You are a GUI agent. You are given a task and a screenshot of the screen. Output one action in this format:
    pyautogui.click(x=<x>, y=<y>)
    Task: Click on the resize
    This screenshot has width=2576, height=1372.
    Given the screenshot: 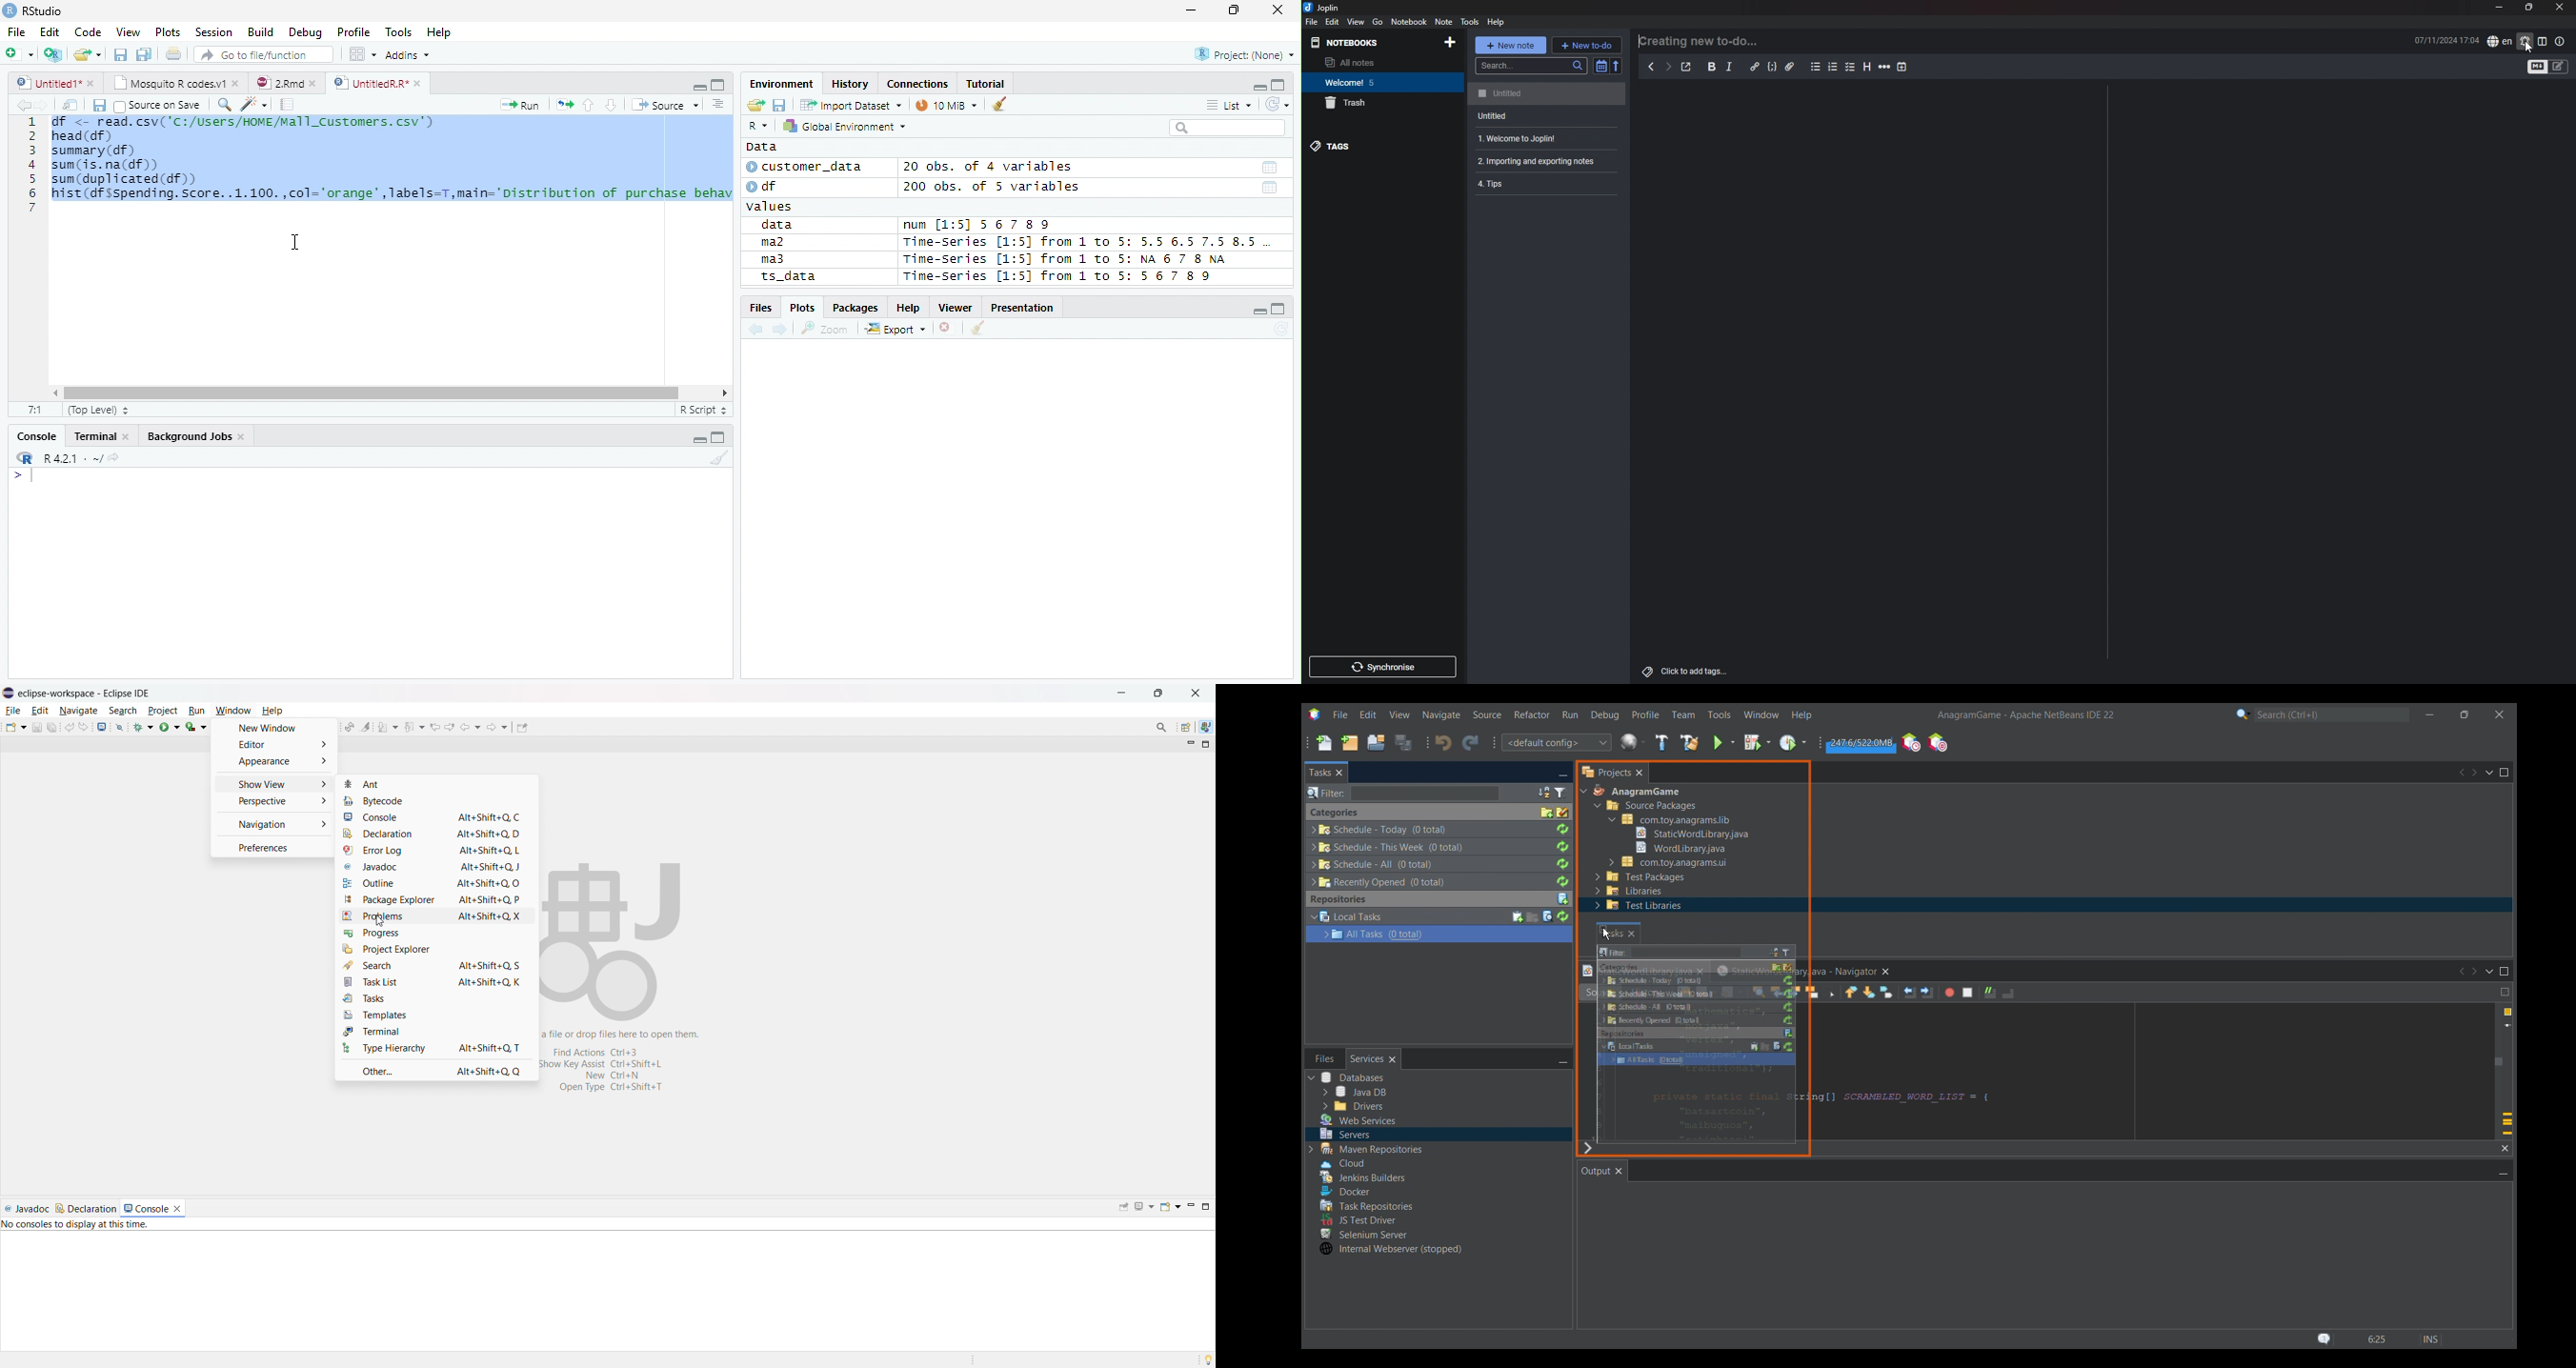 What is the action you would take?
    pyautogui.click(x=2530, y=7)
    